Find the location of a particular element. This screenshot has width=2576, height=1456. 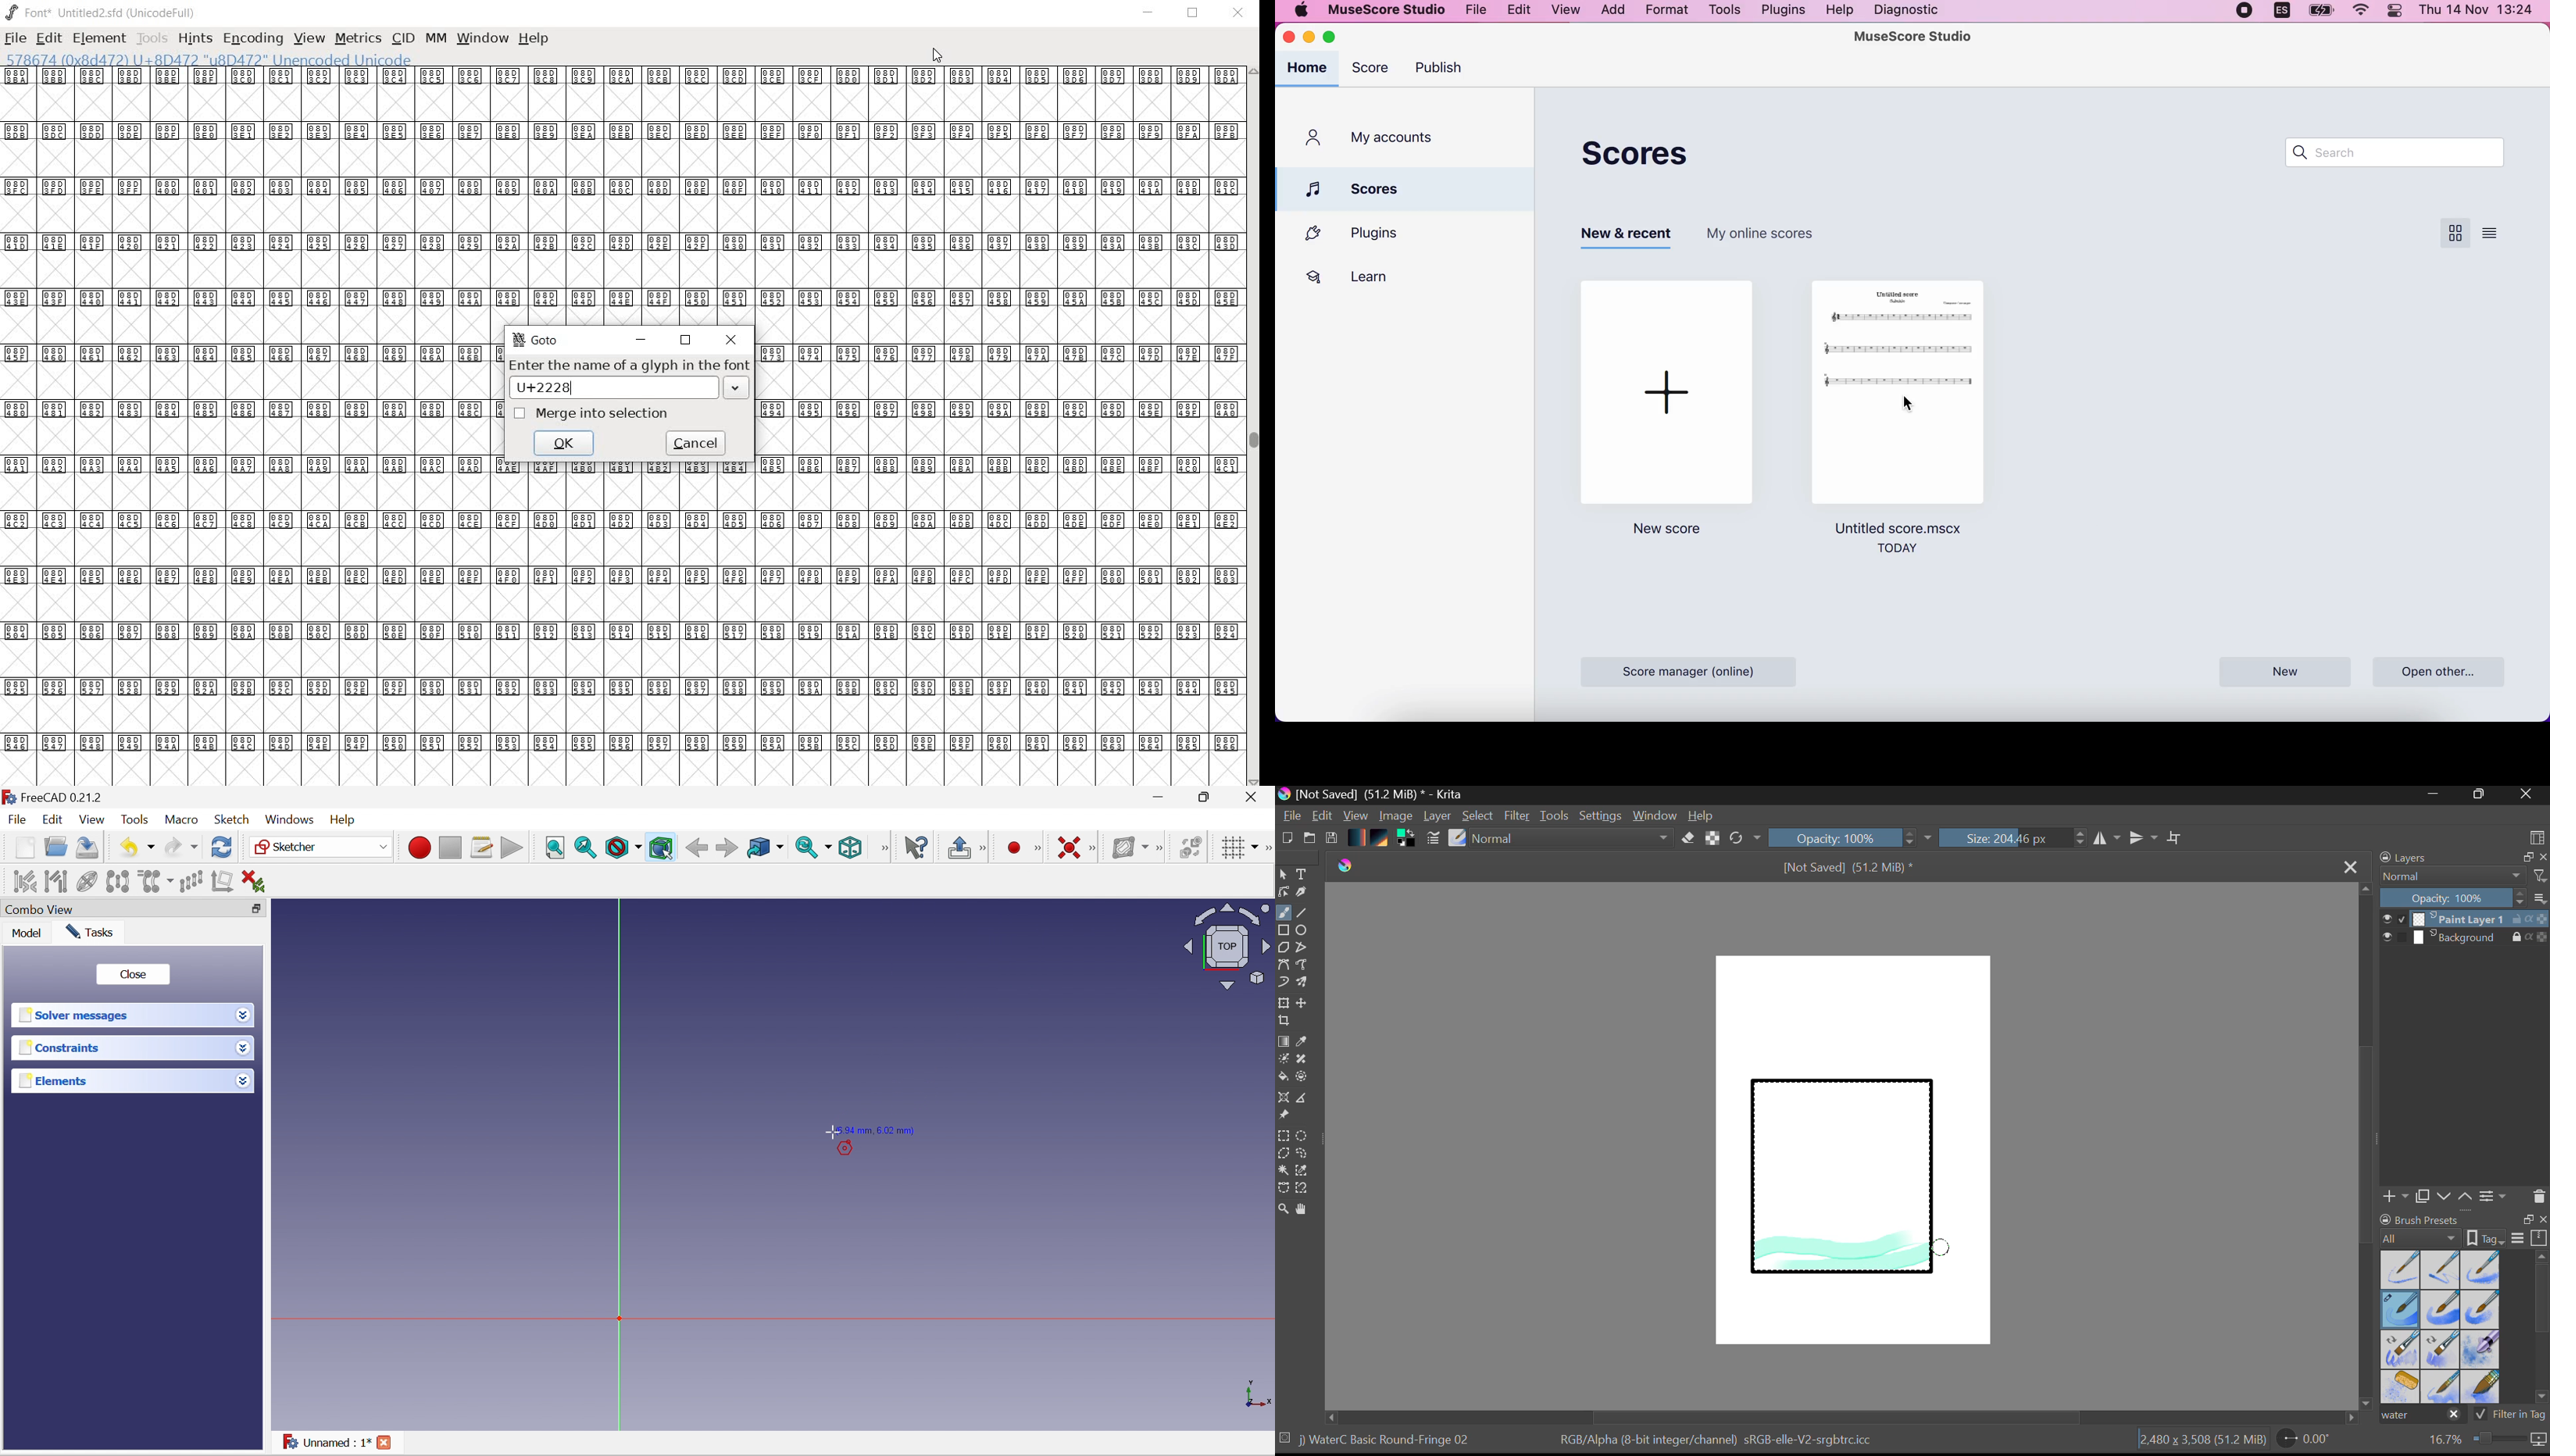

Window is located at coordinates (1657, 816).